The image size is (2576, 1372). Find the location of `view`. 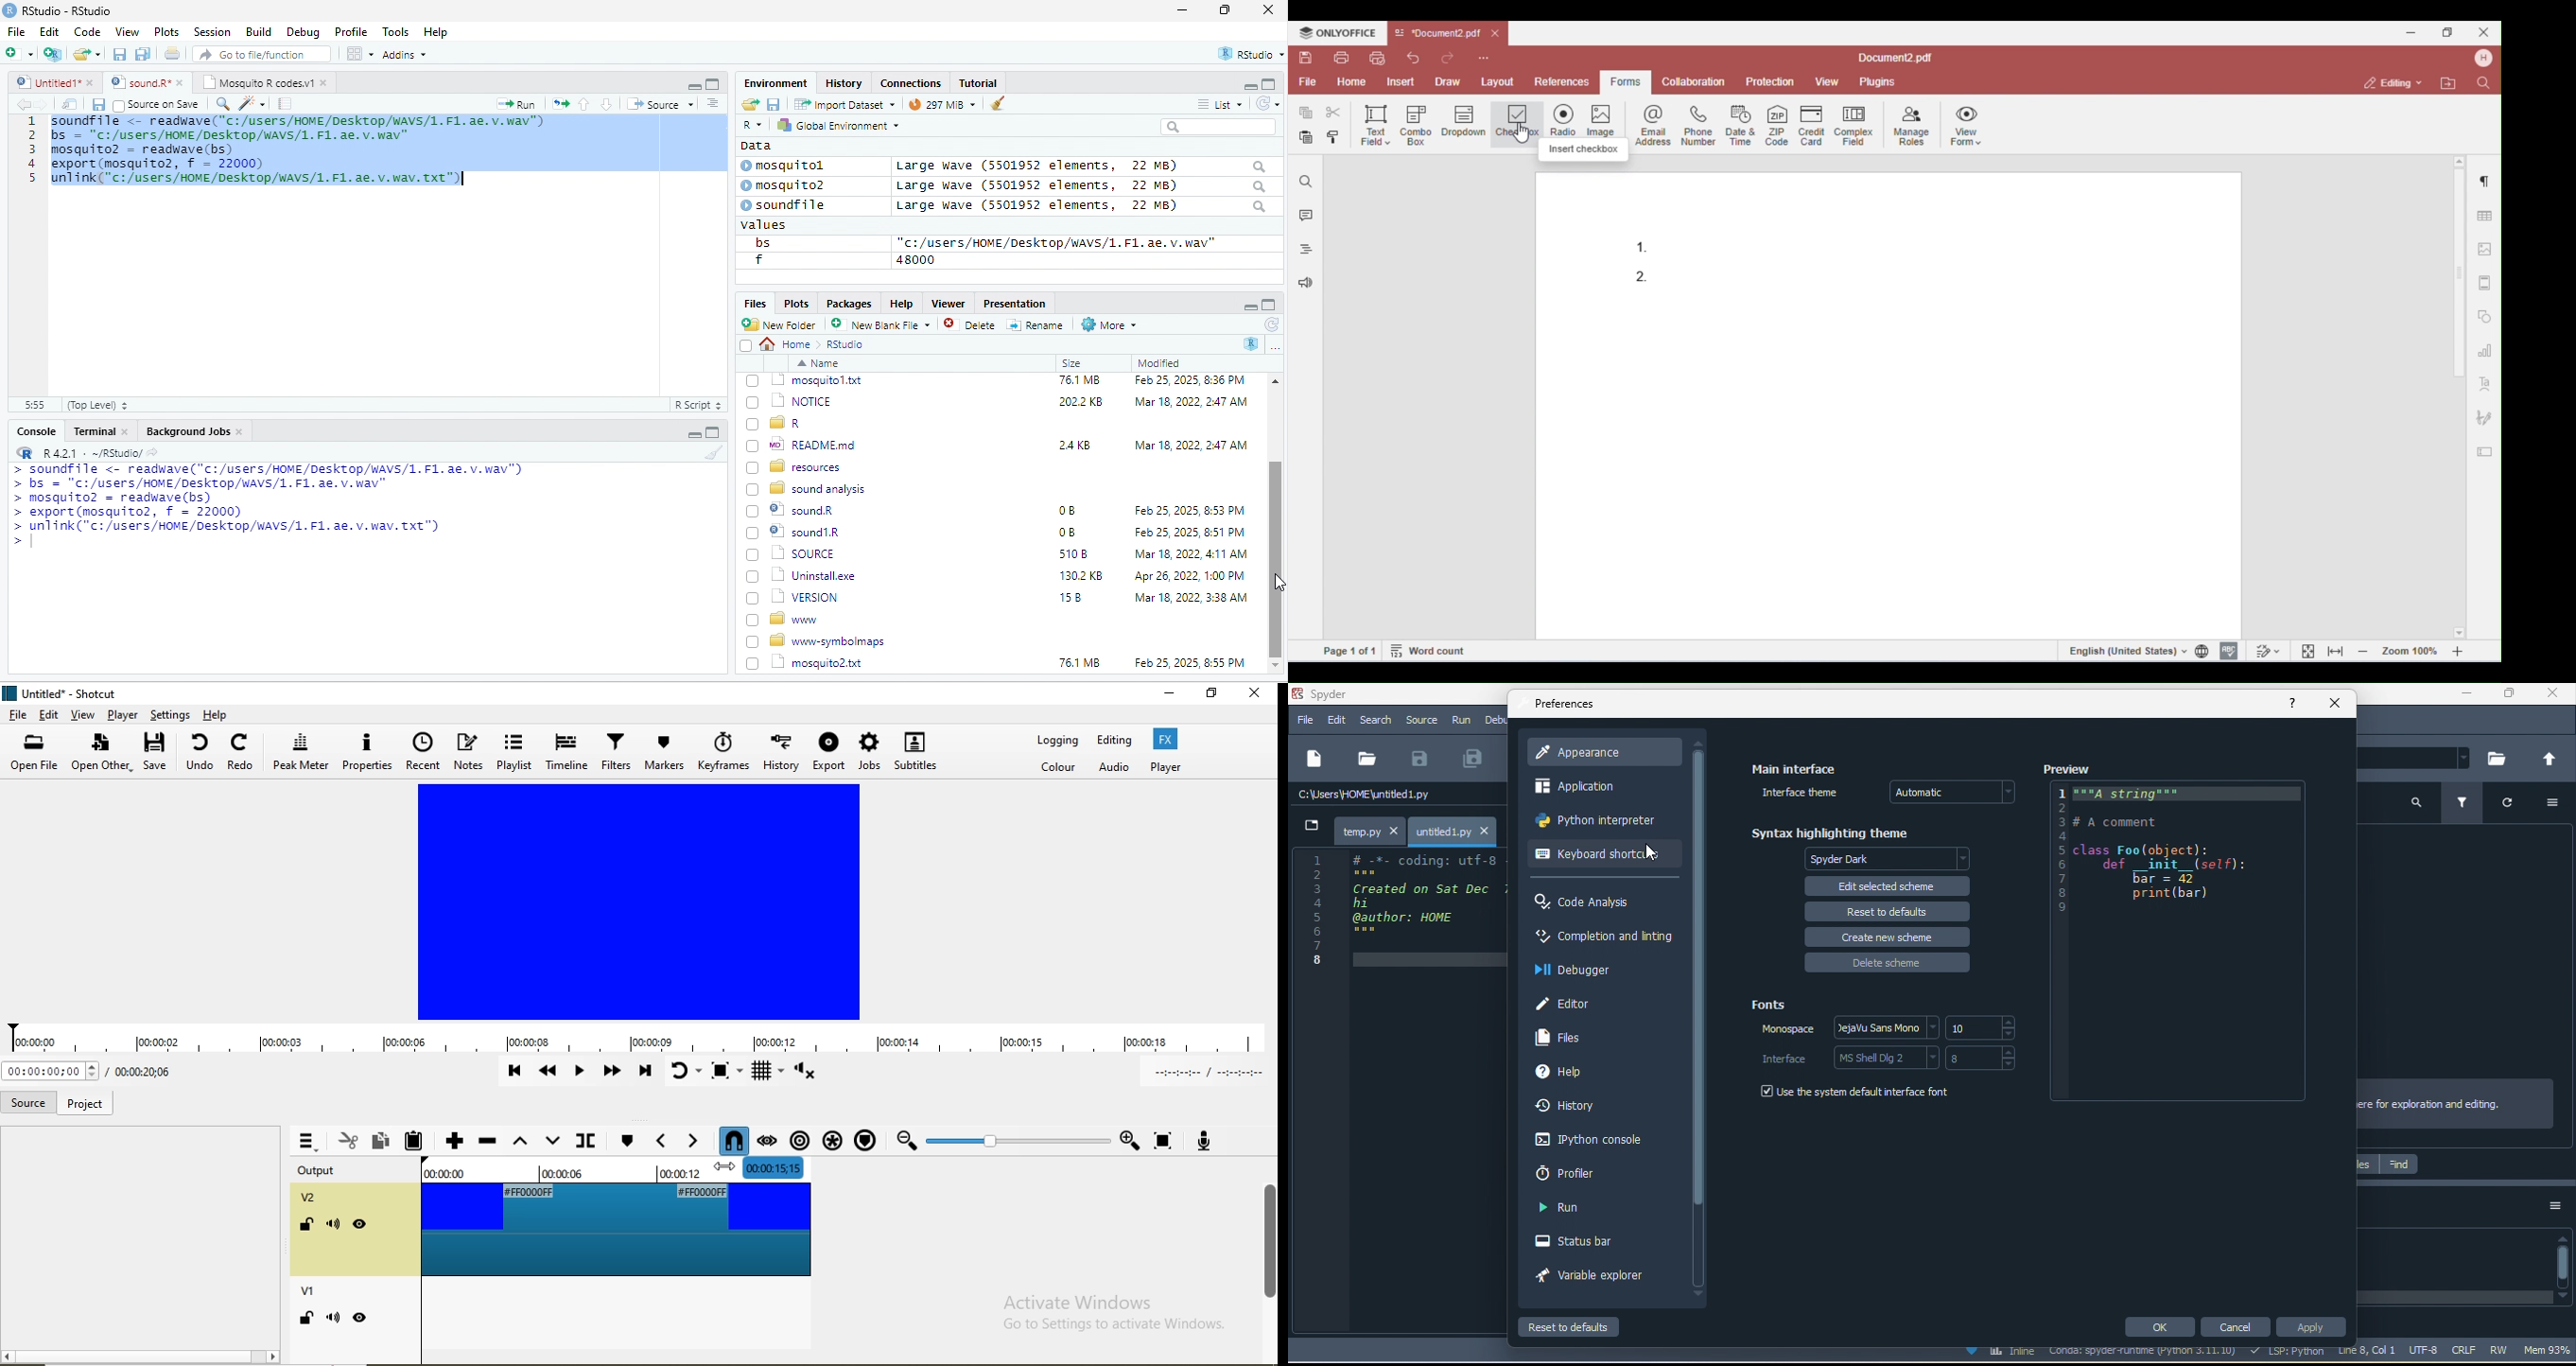

view is located at coordinates (359, 54).